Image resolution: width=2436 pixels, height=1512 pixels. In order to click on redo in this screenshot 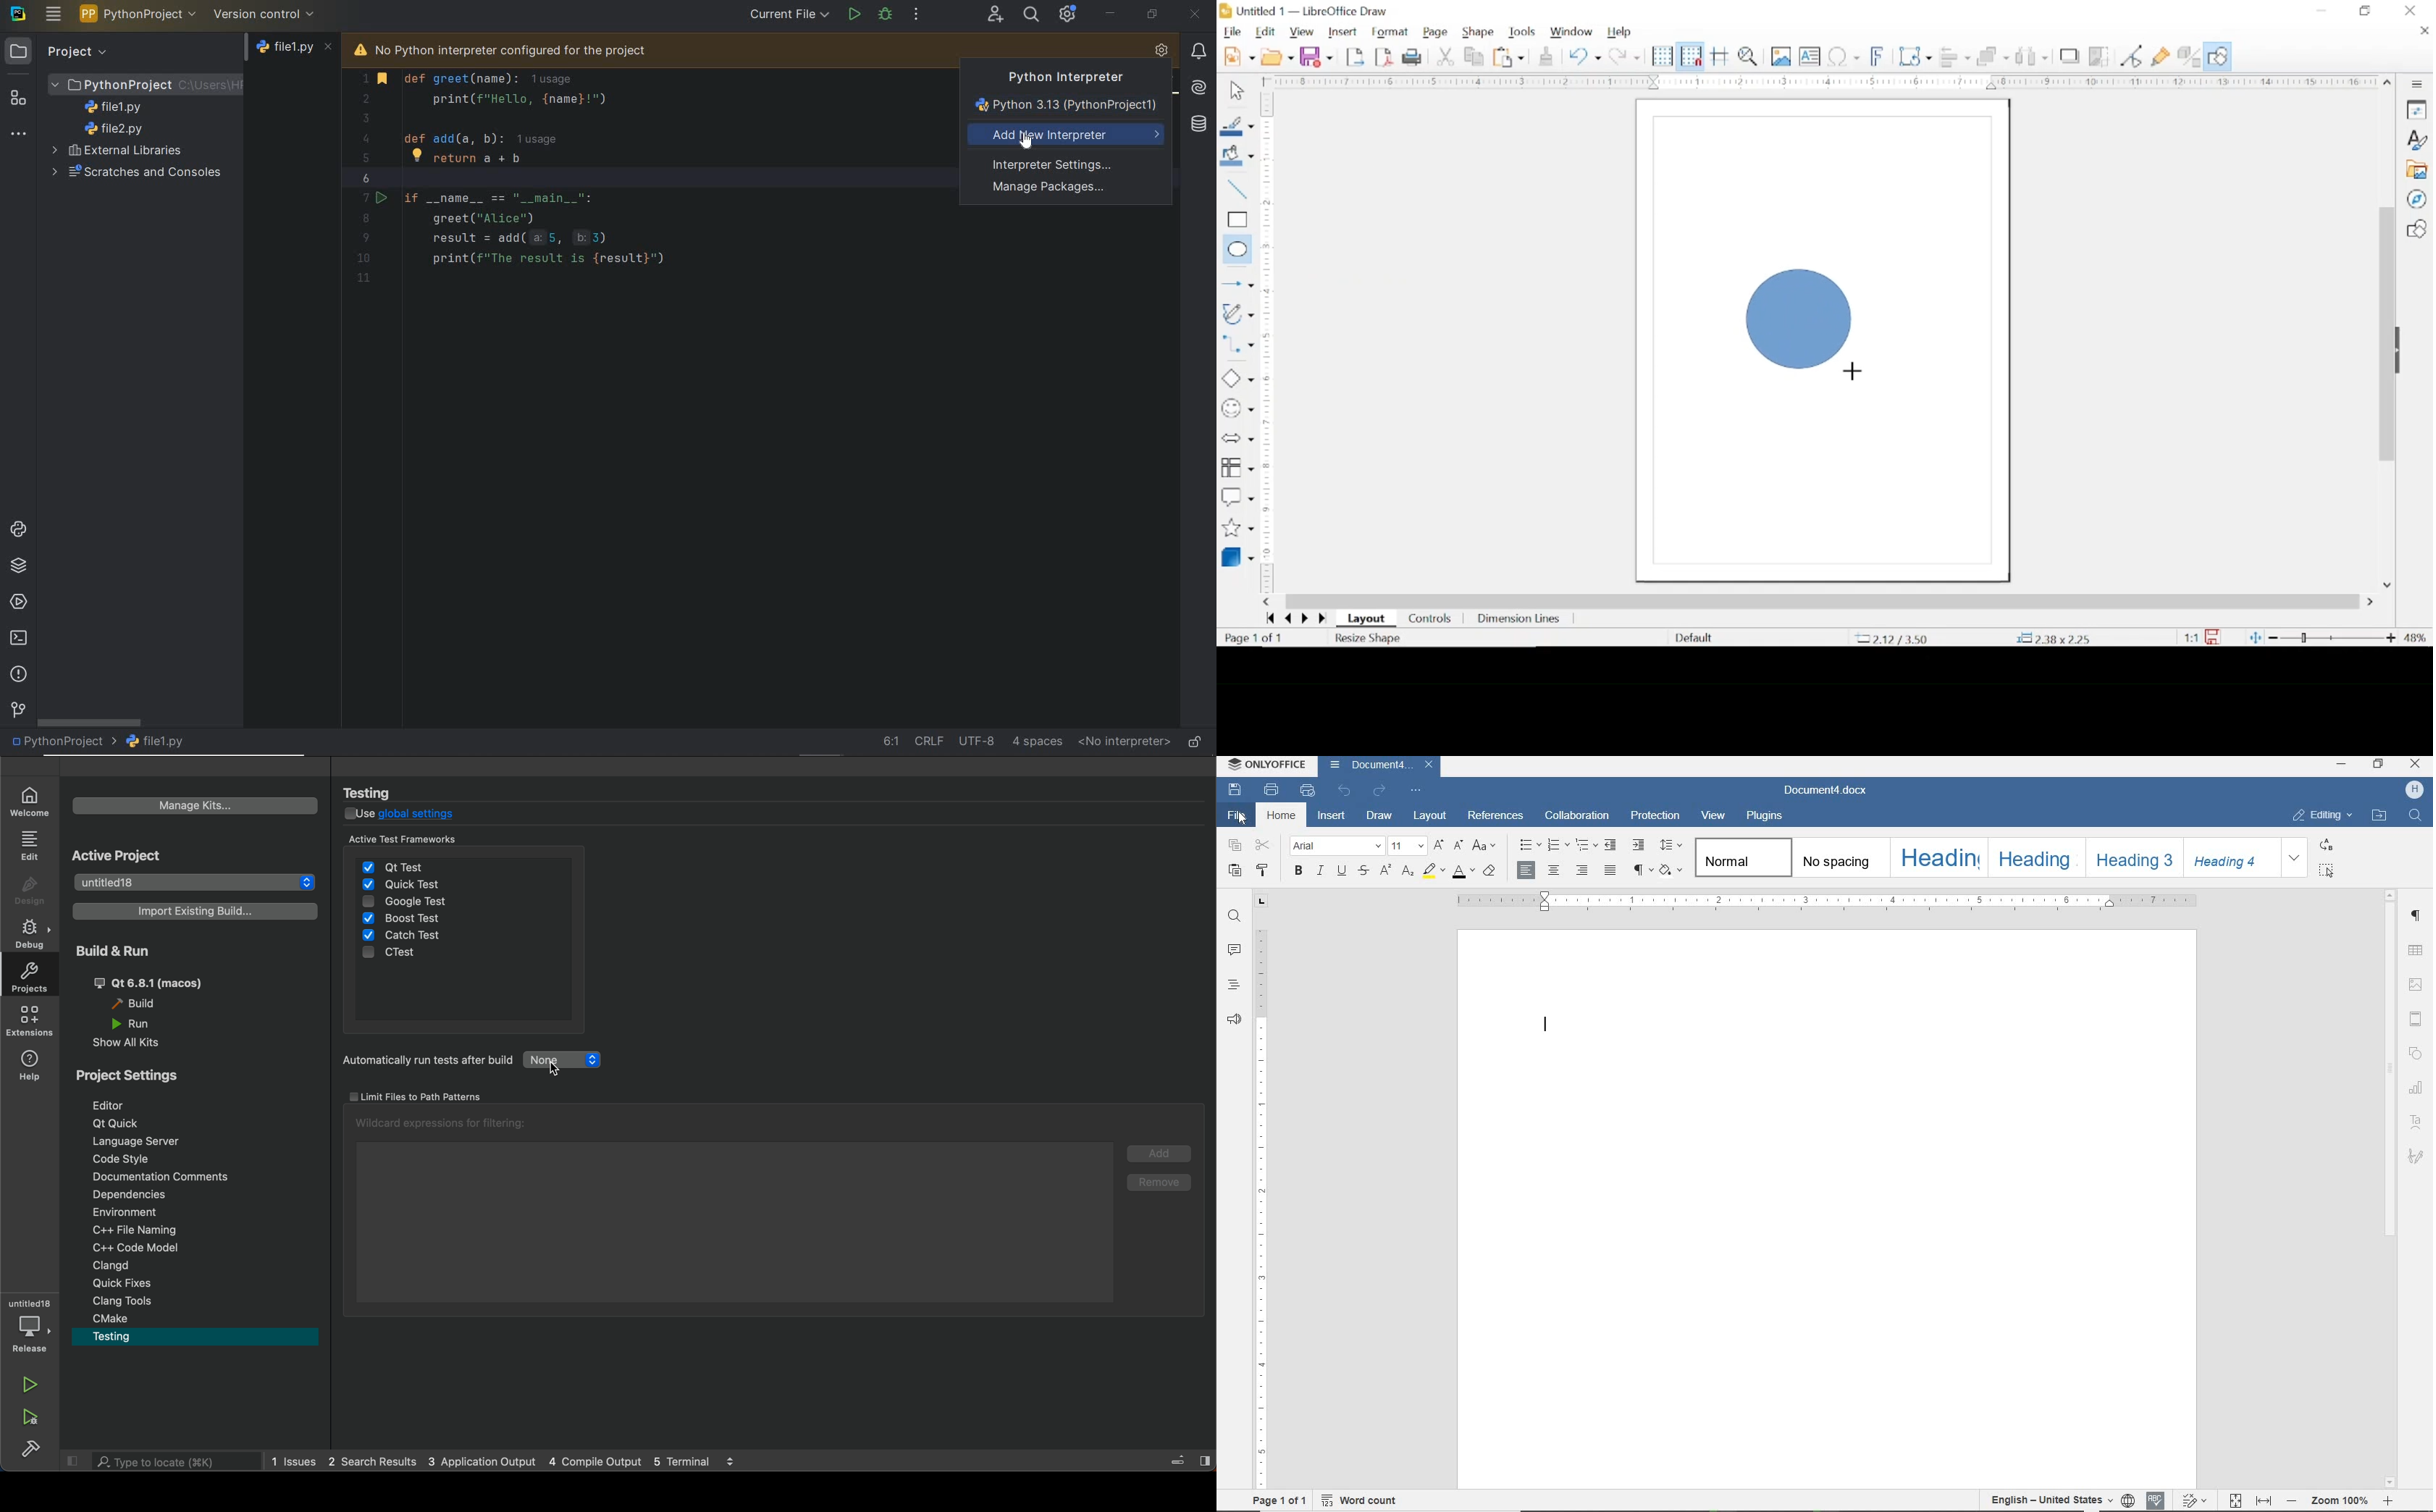, I will do `click(1625, 56)`.